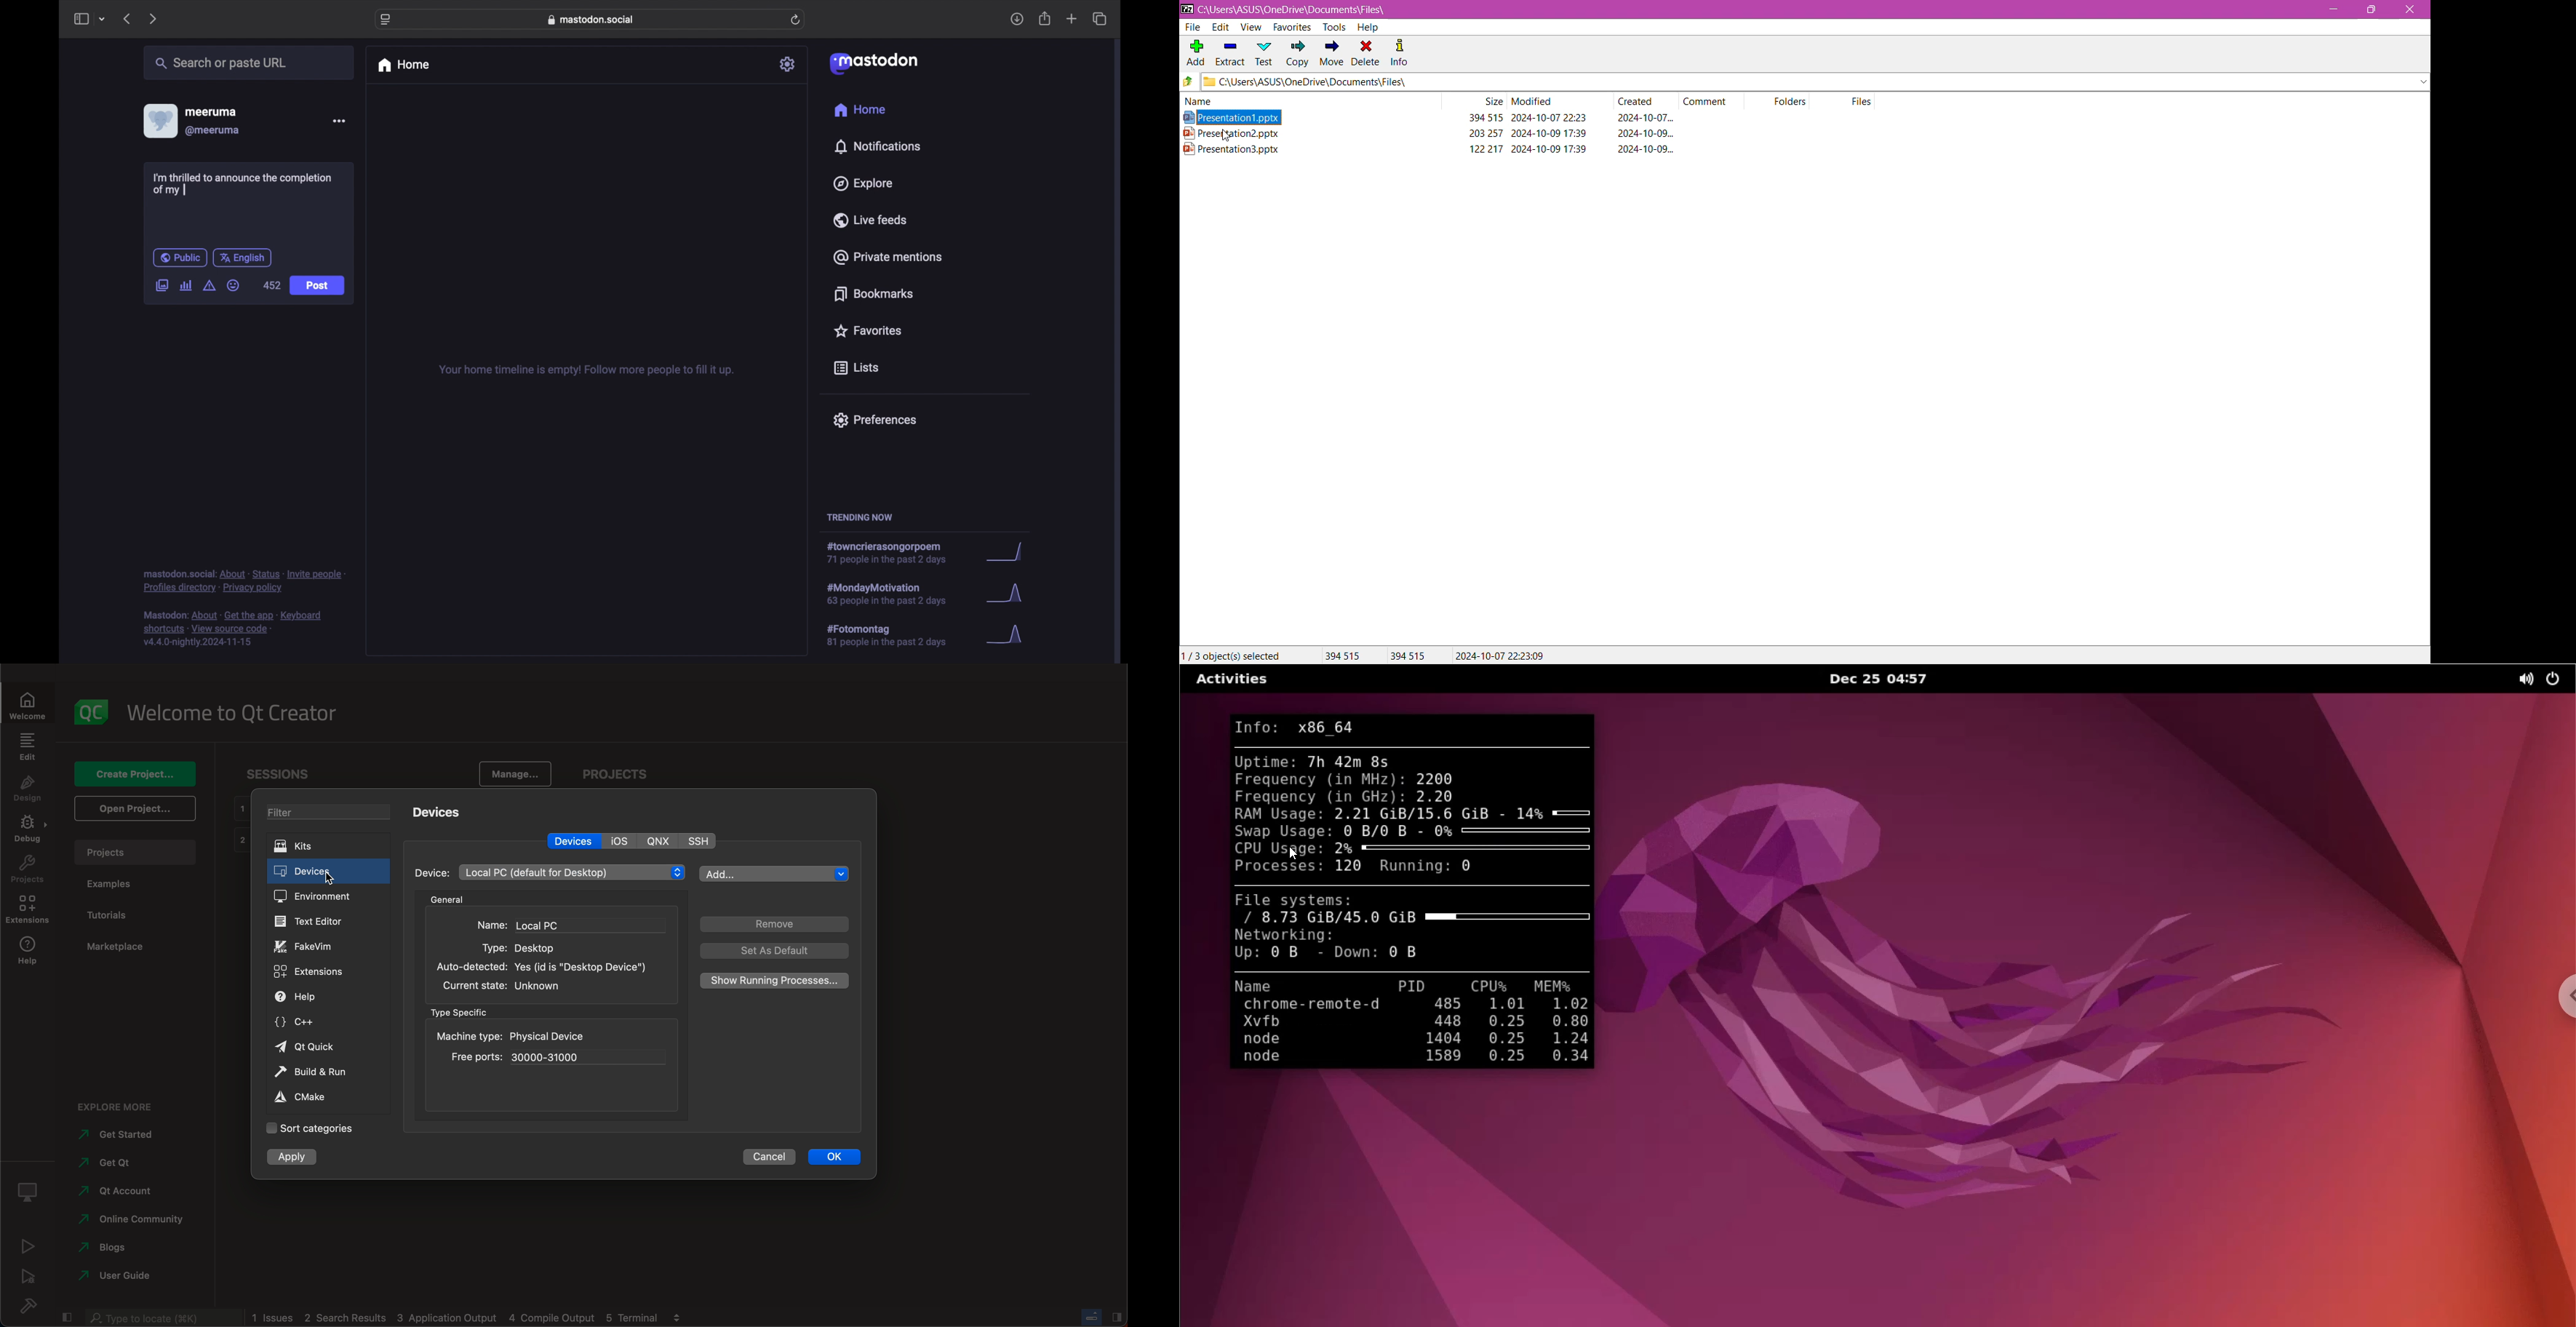 The image size is (2576, 1344). What do you see at coordinates (318, 286) in the screenshot?
I see `post` at bounding box center [318, 286].